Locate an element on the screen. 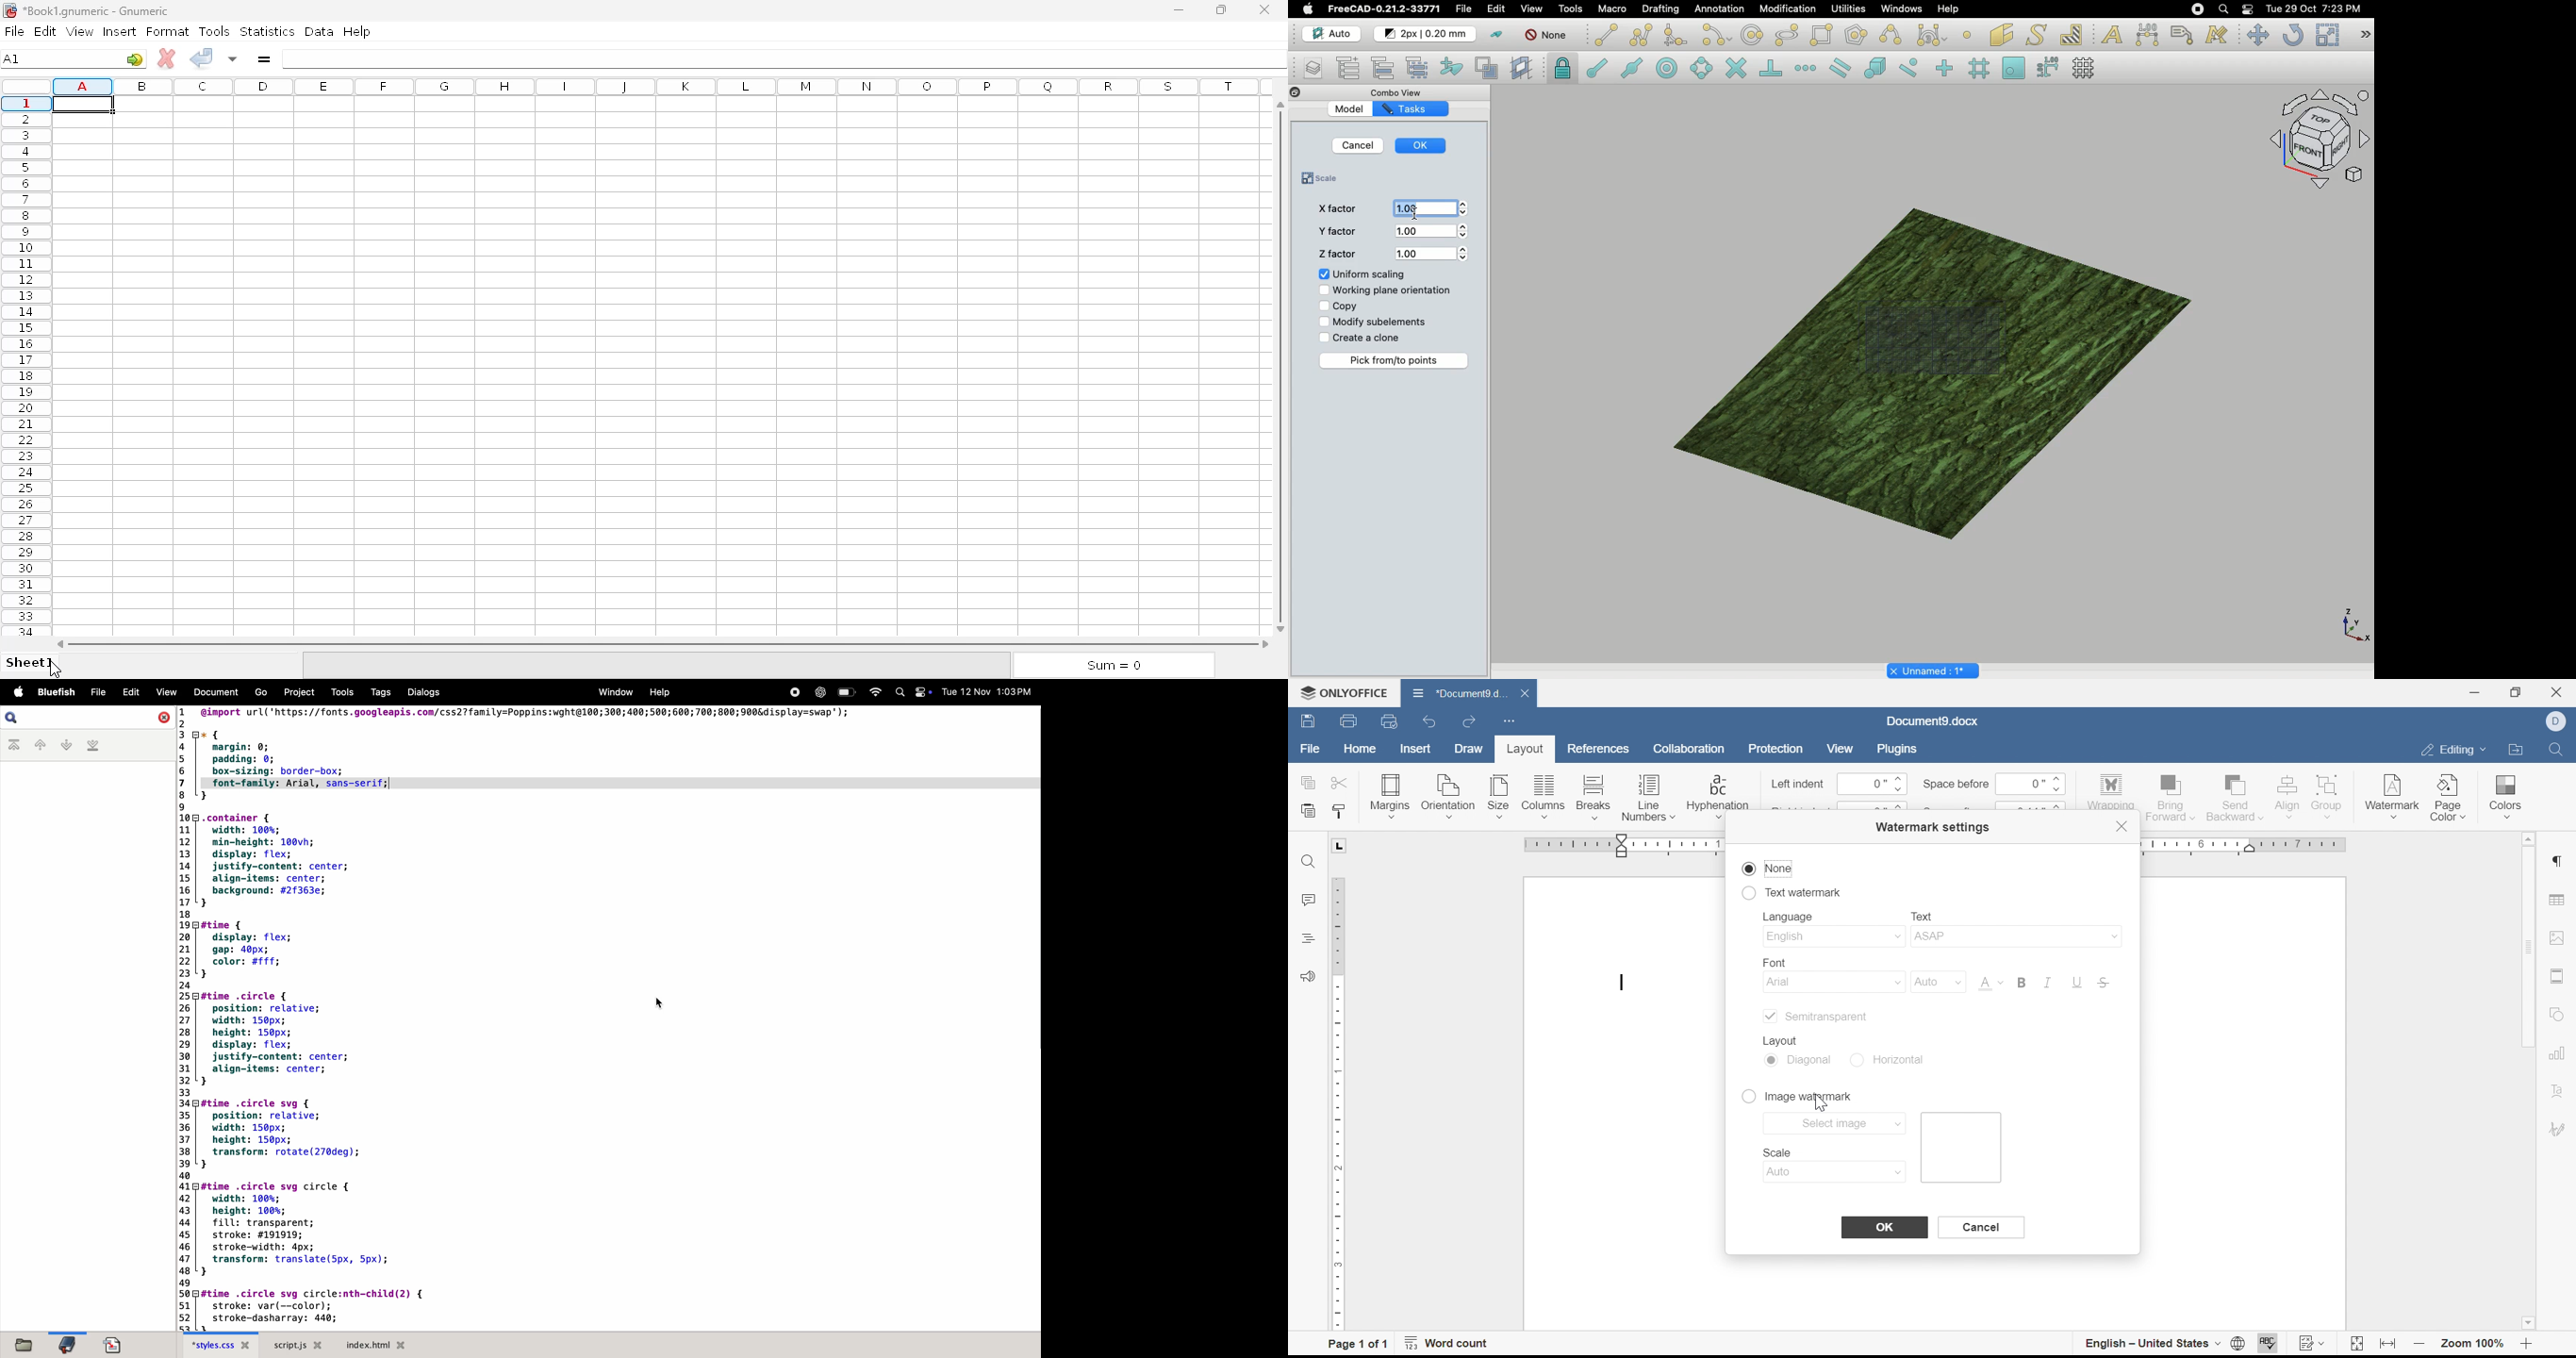 This screenshot has width=2576, height=1372. Axis is located at coordinates (2353, 625).